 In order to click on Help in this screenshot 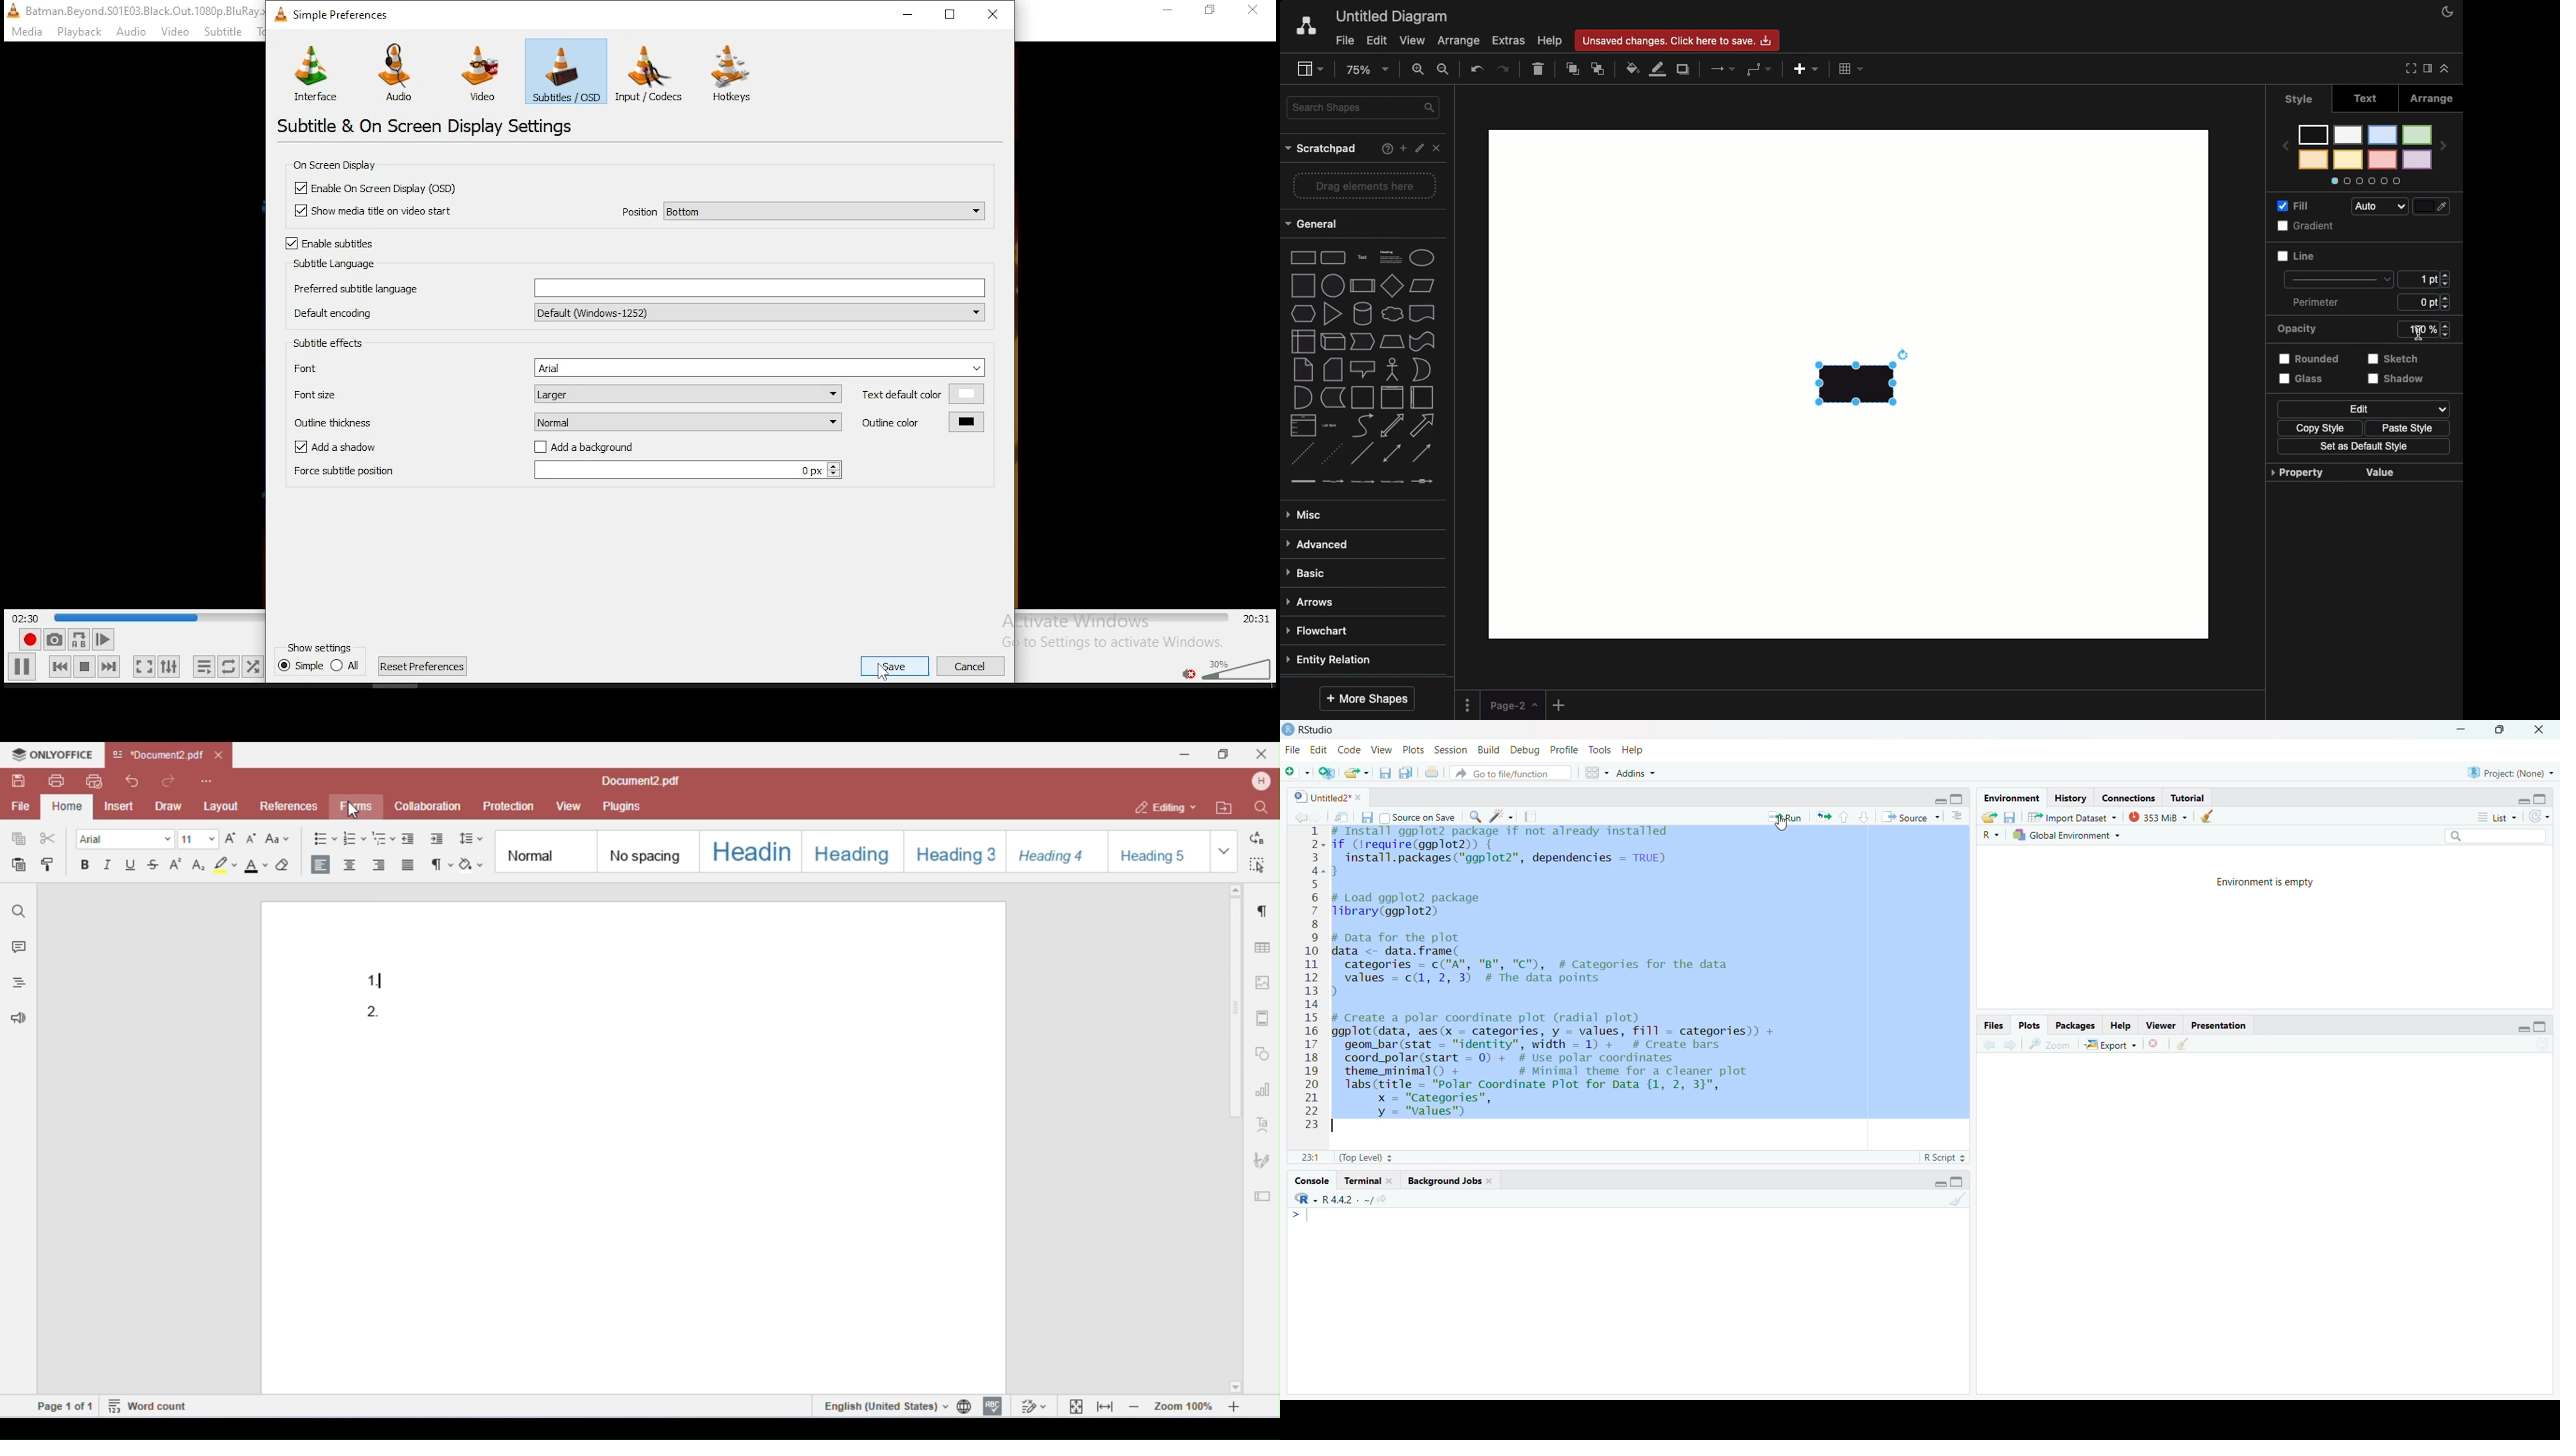, I will do `click(1634, 751)`.